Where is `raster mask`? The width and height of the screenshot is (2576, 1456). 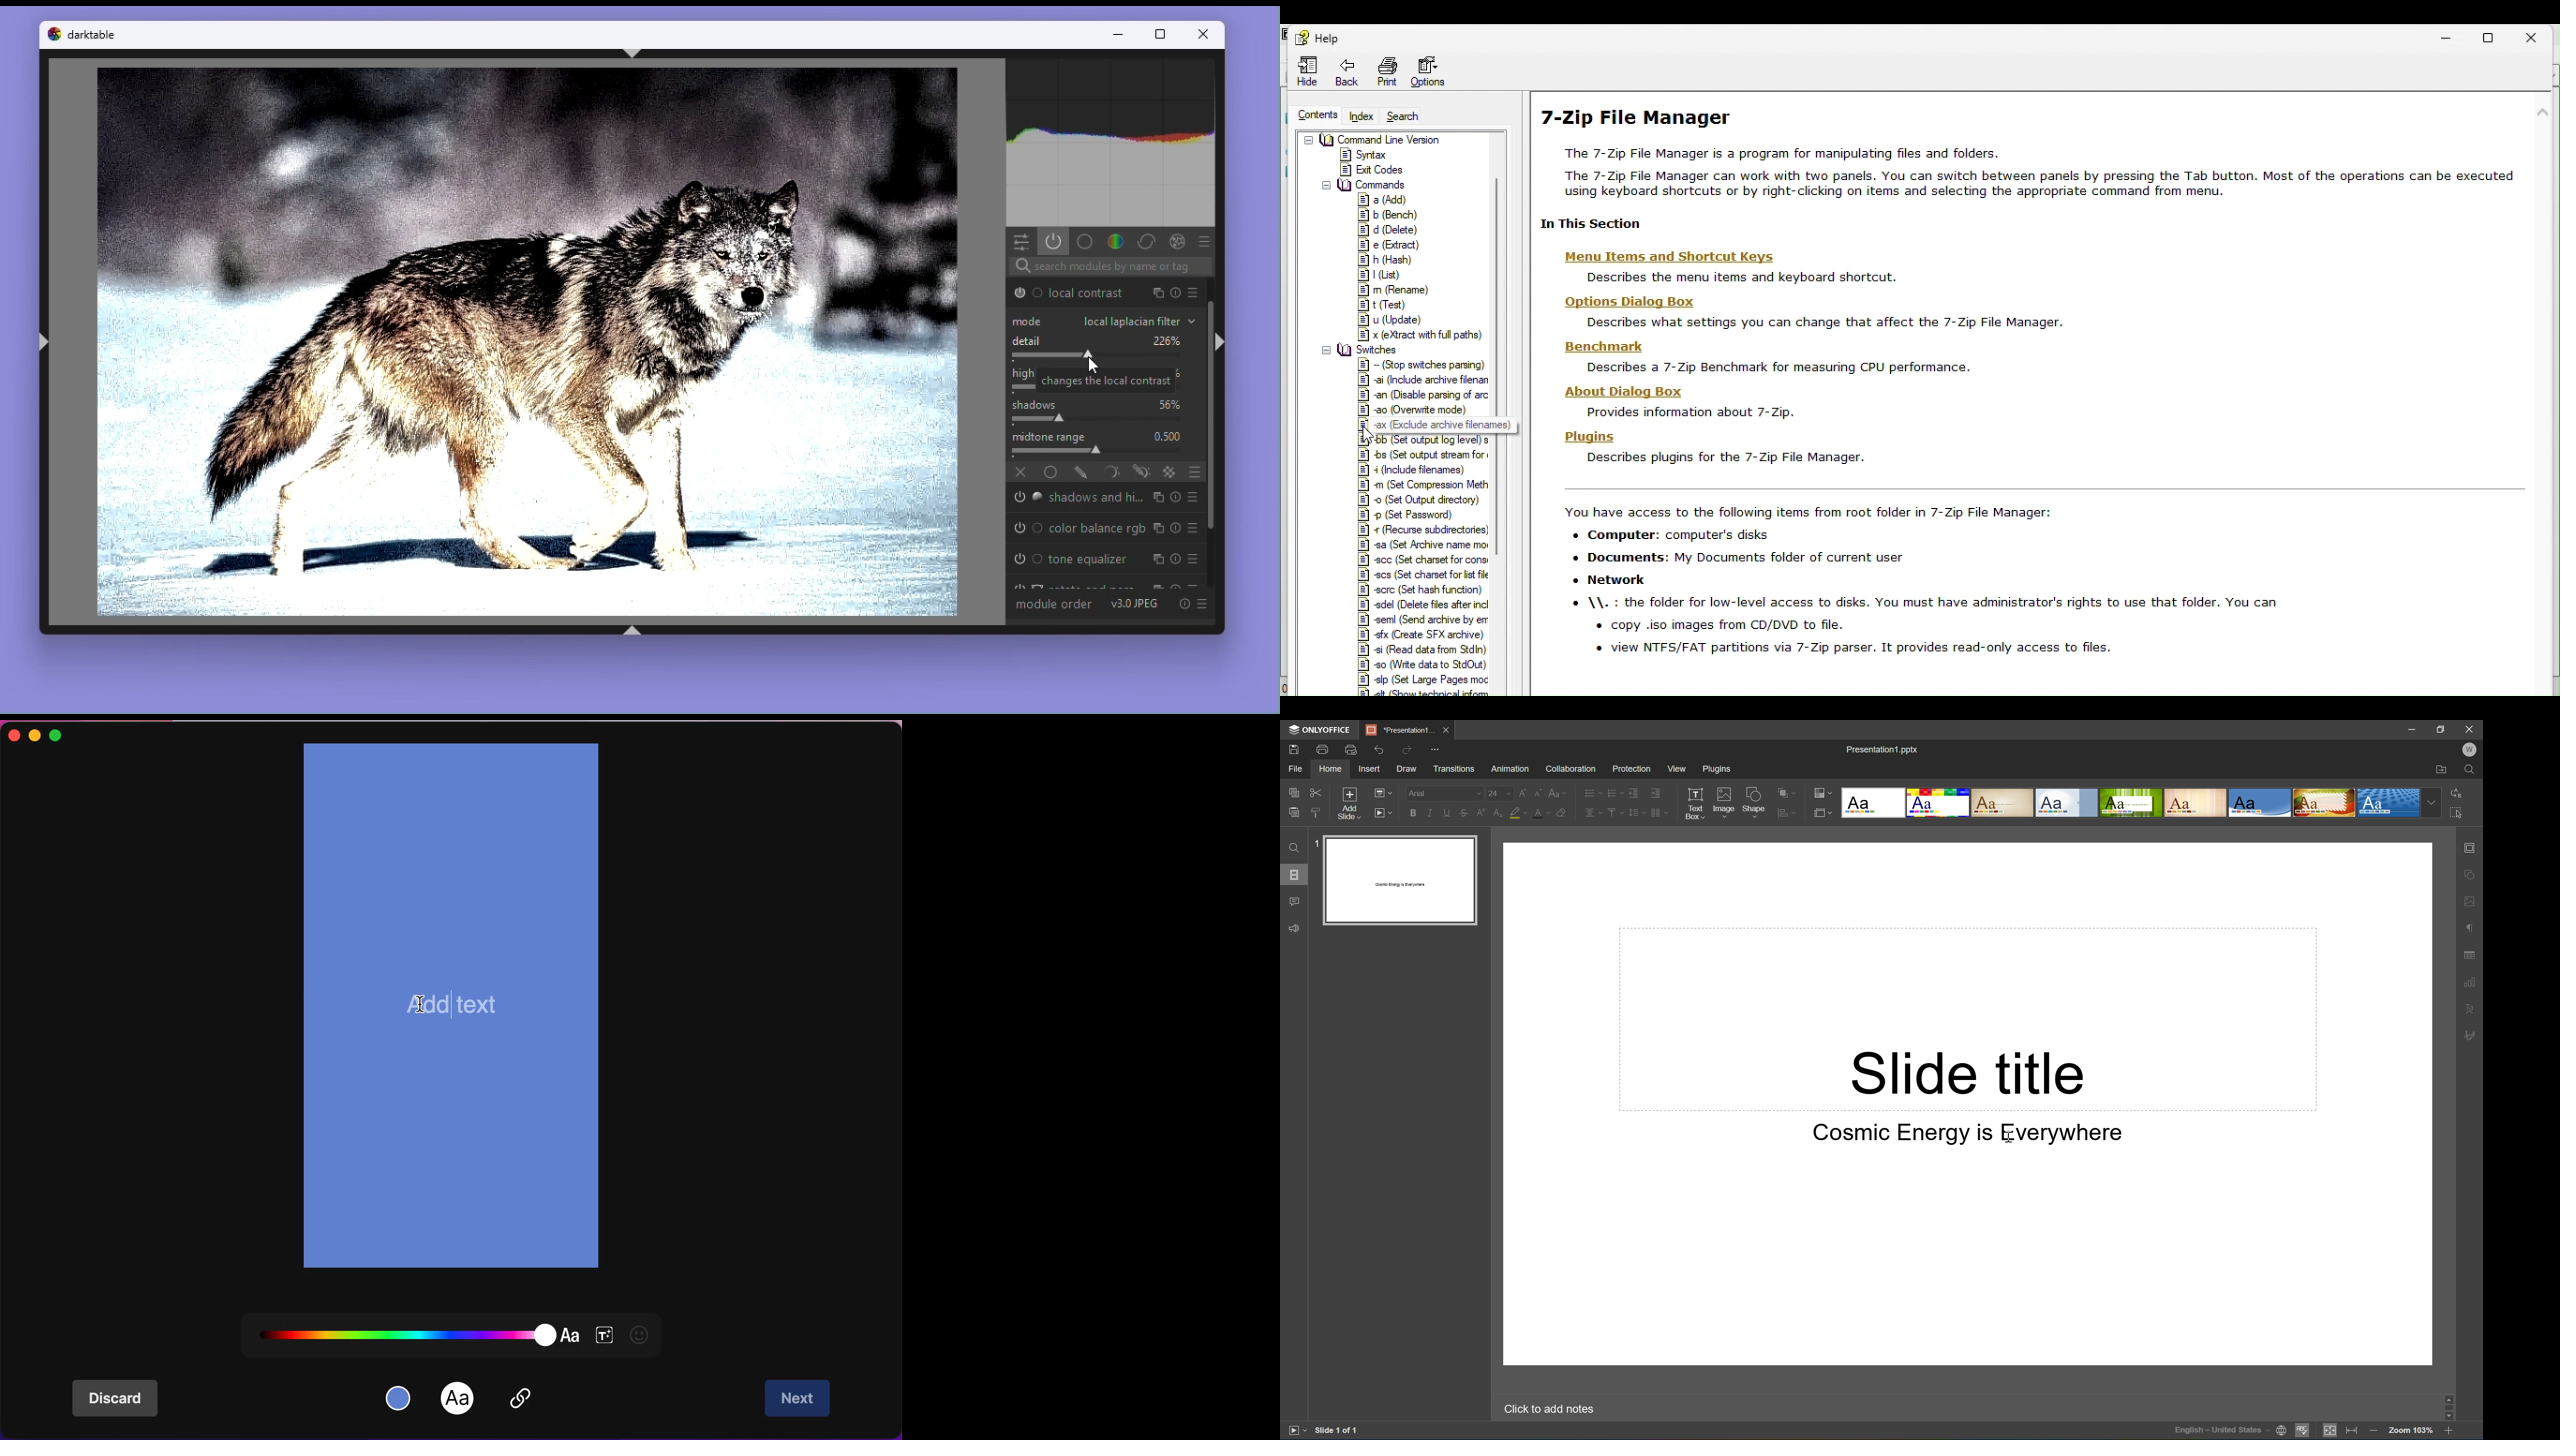
raster mask is located at coordinates (1170, 472).